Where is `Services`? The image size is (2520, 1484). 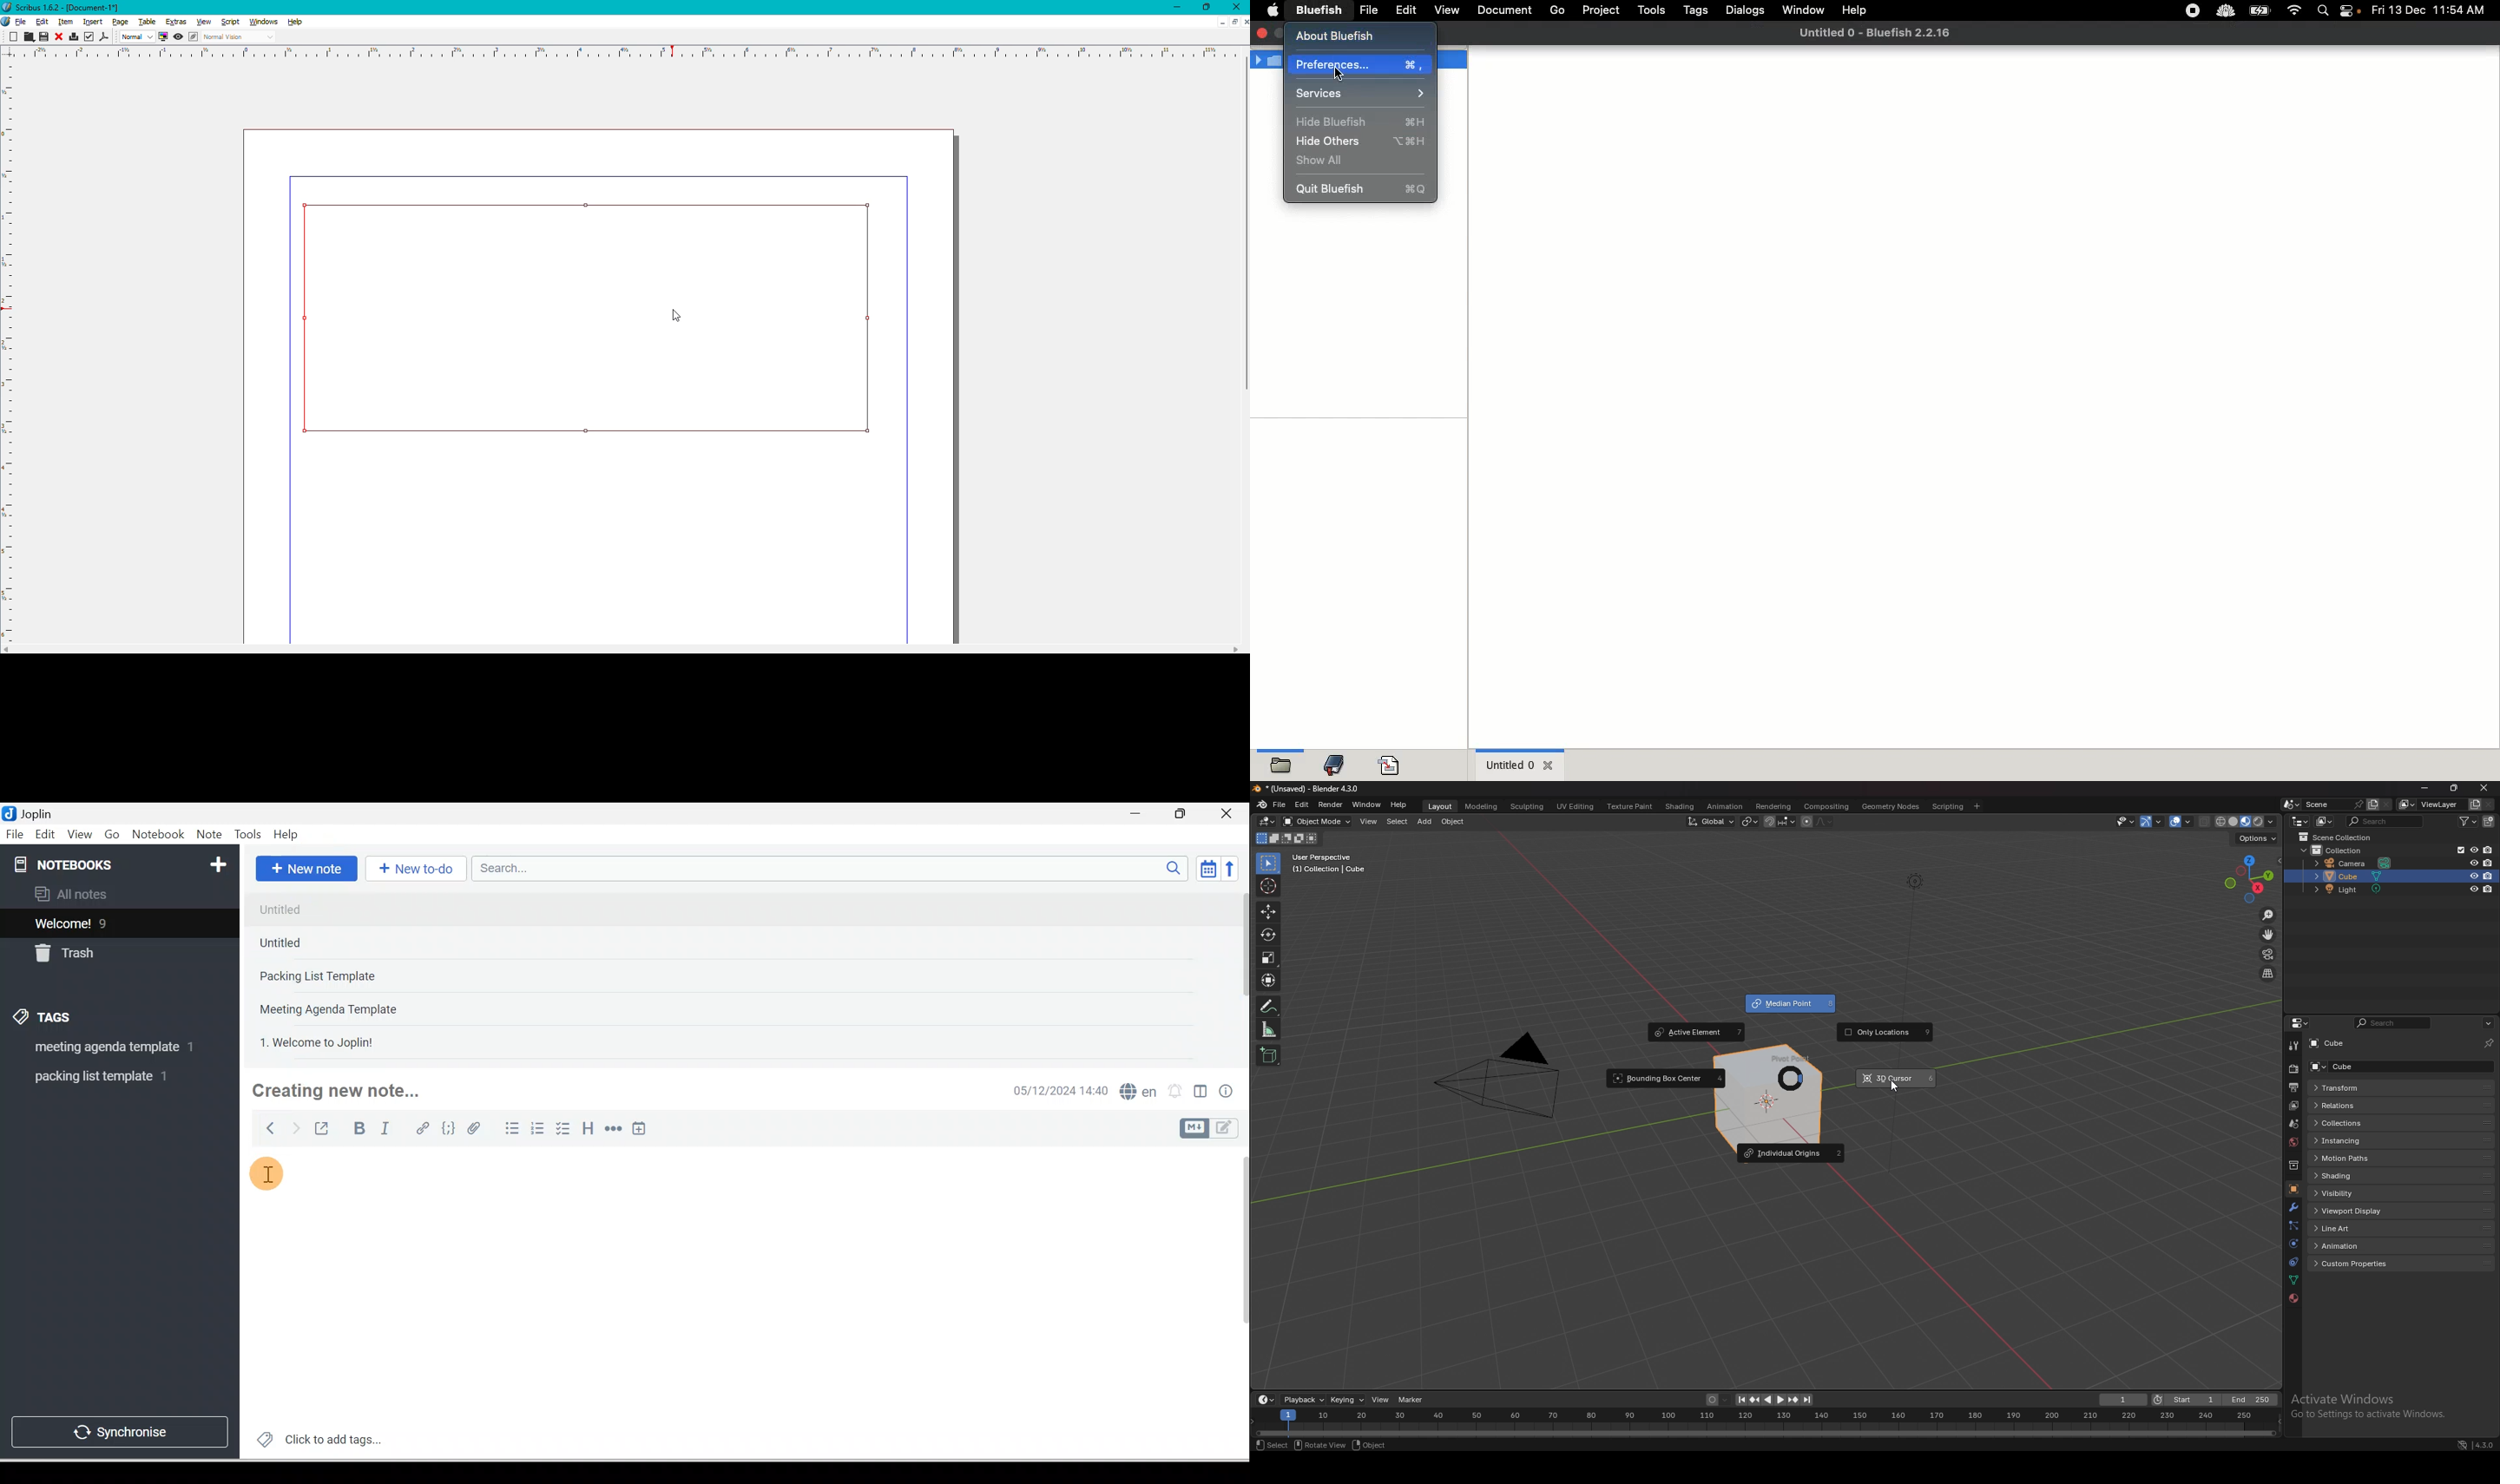 Services is located at coordinates (1363, 95).